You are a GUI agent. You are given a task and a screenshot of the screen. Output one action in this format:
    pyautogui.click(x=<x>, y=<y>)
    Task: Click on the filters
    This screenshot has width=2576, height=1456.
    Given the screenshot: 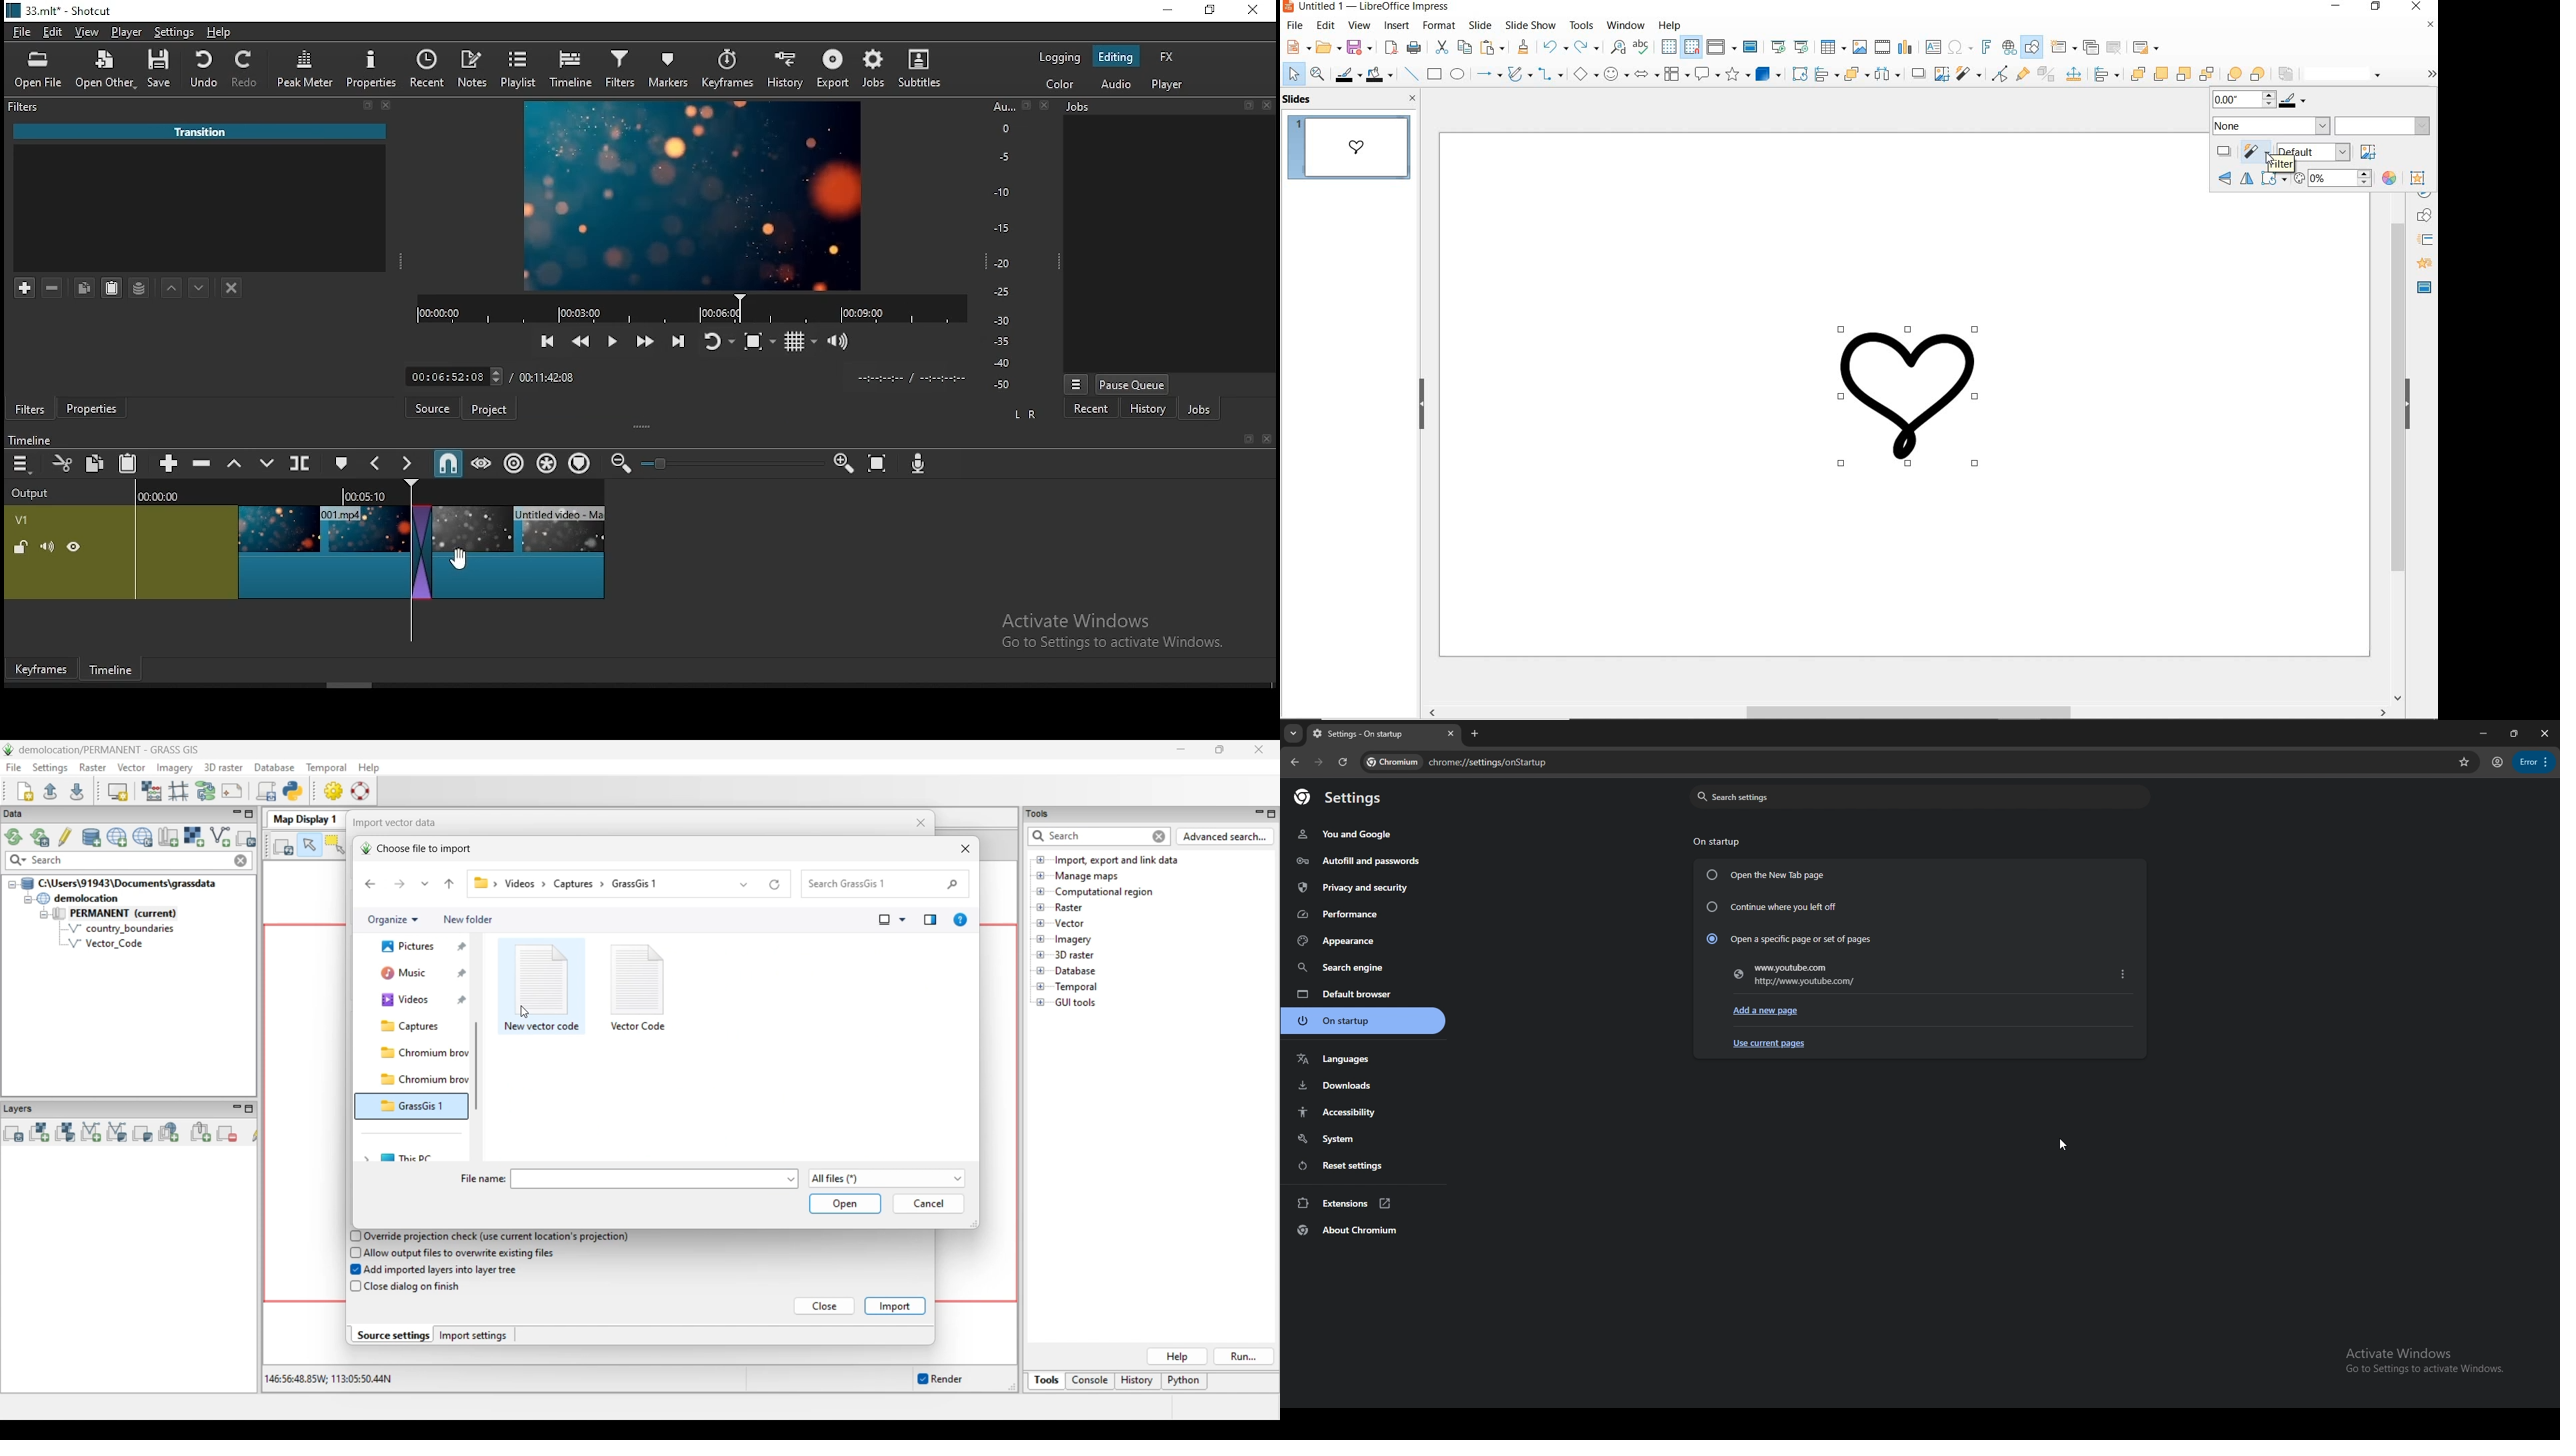 What is the action you would take?
    pyautogui.click(x=31, y=409)
    